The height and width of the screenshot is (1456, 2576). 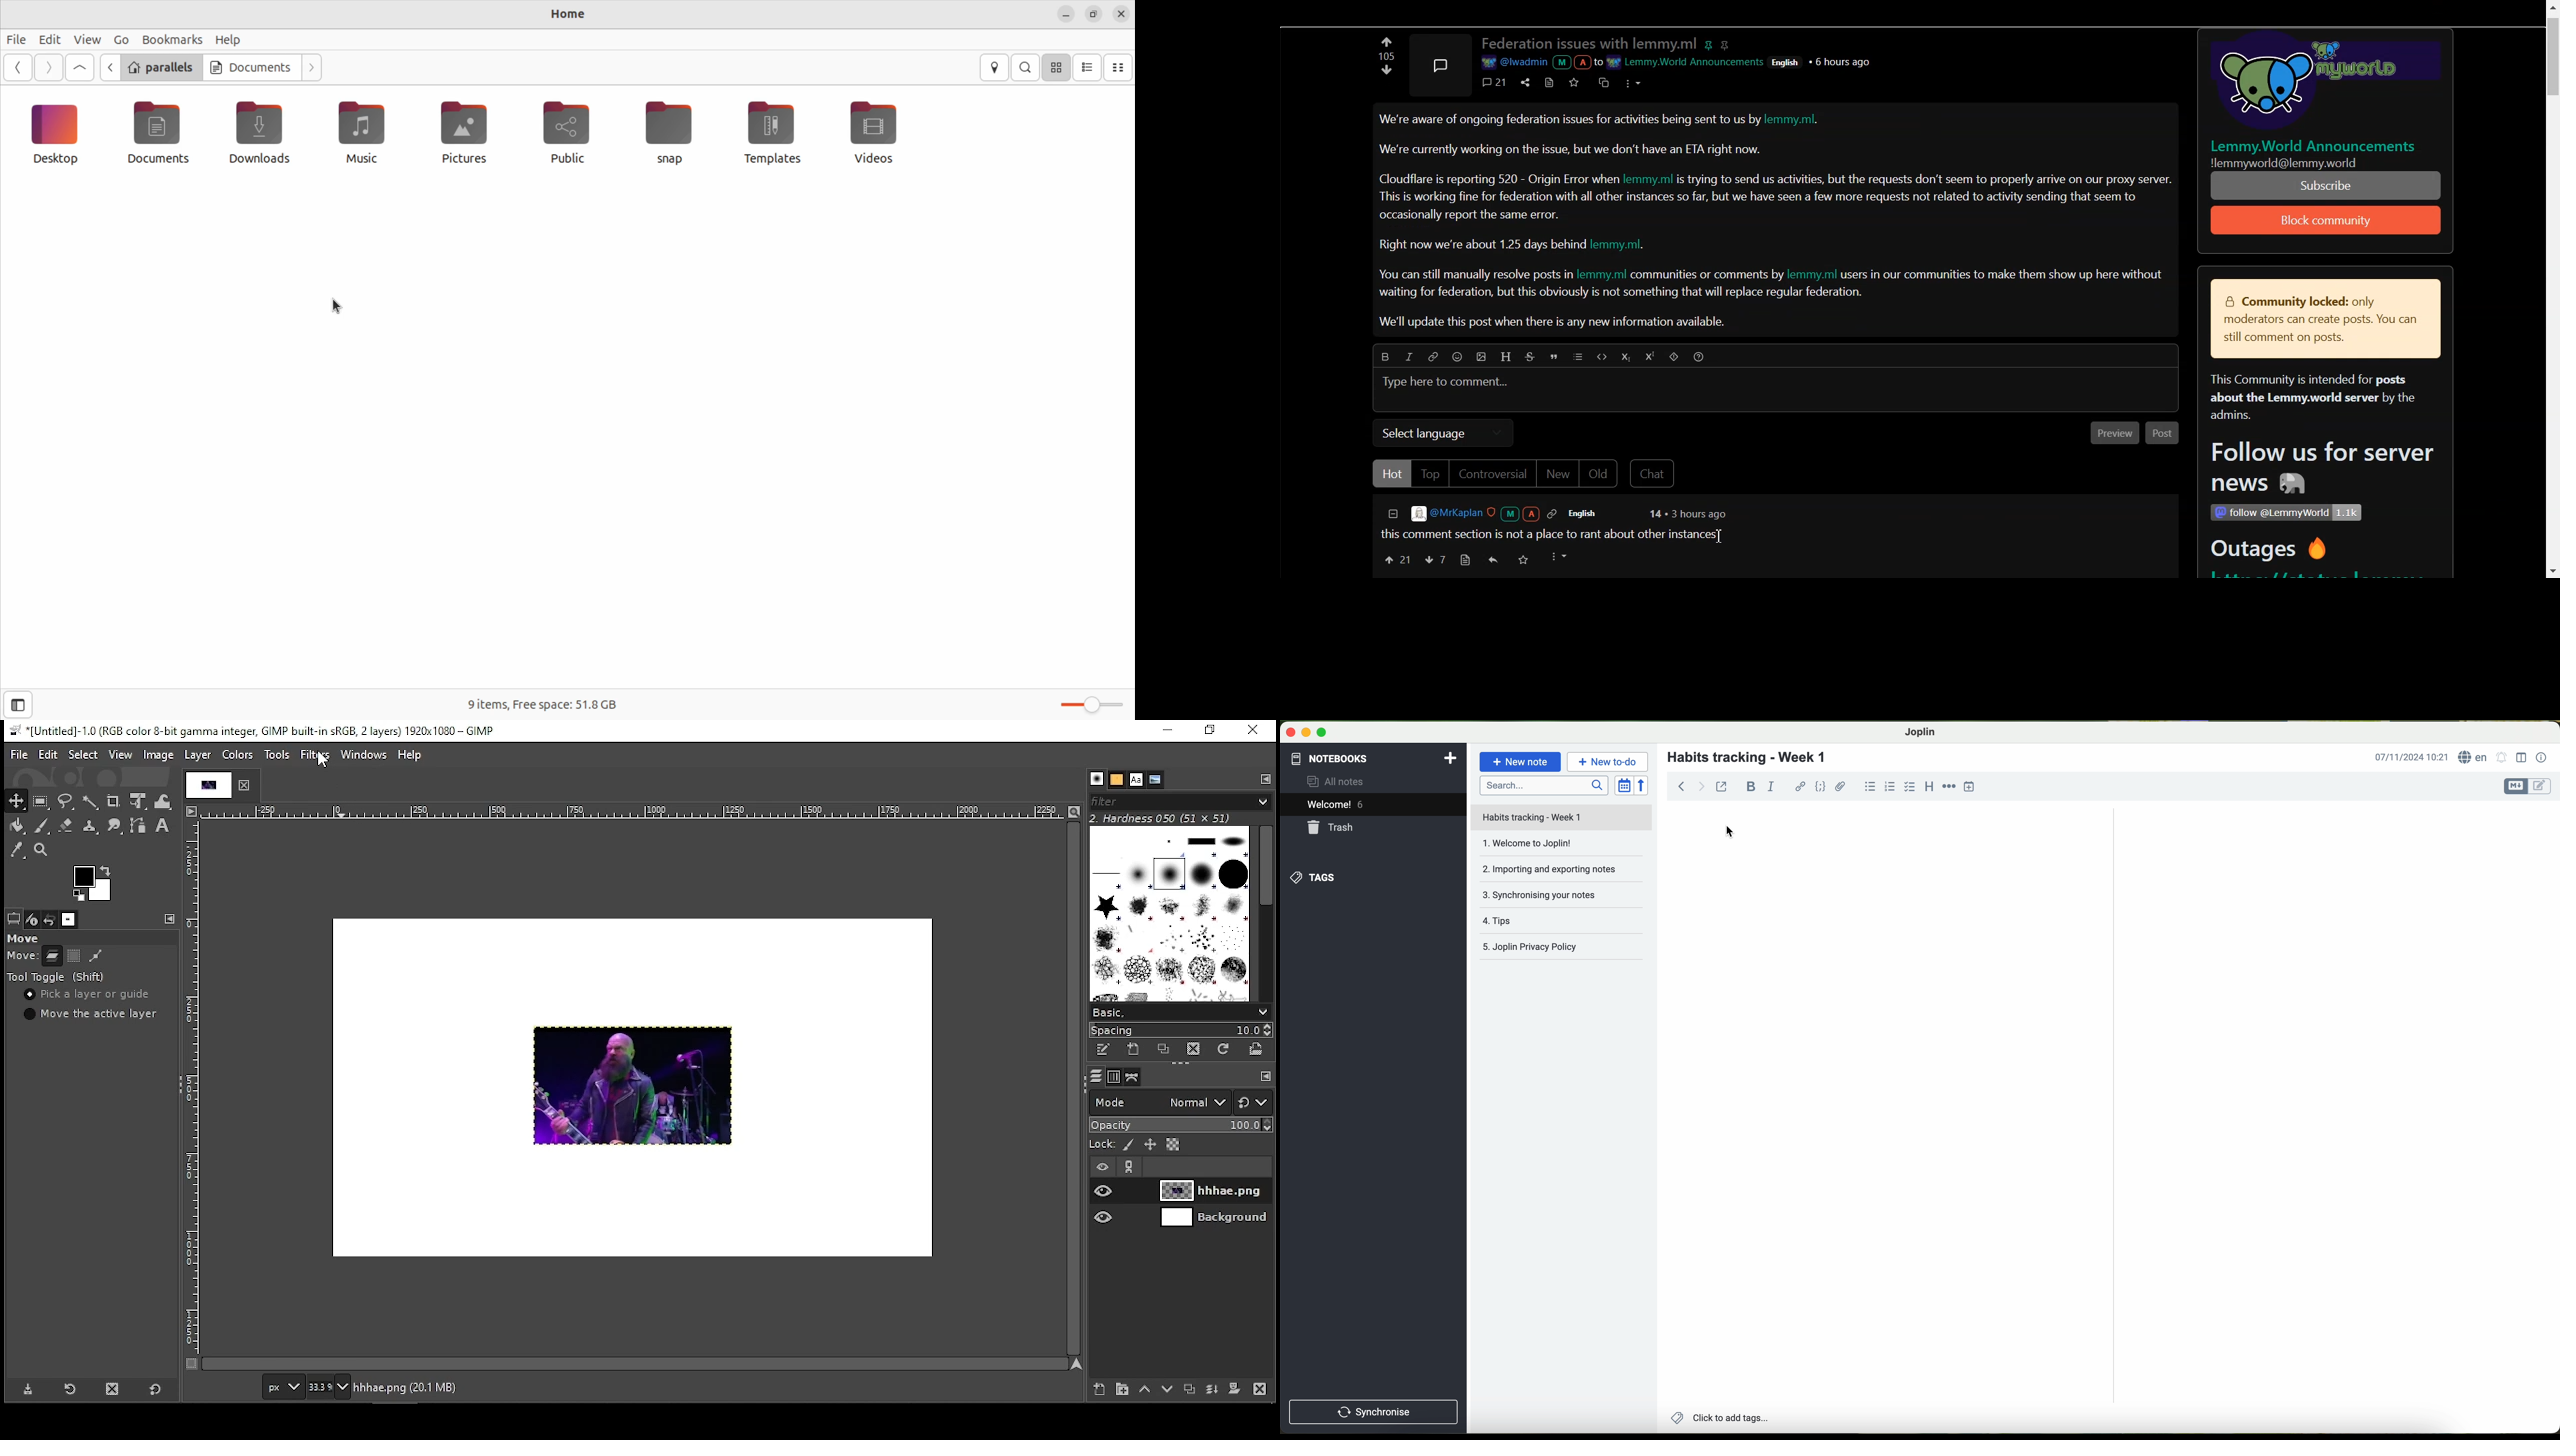 What do you see at coordinates (1521, 762) in the screenshot?
I see `new note button` at bounding box center [1521, 762].